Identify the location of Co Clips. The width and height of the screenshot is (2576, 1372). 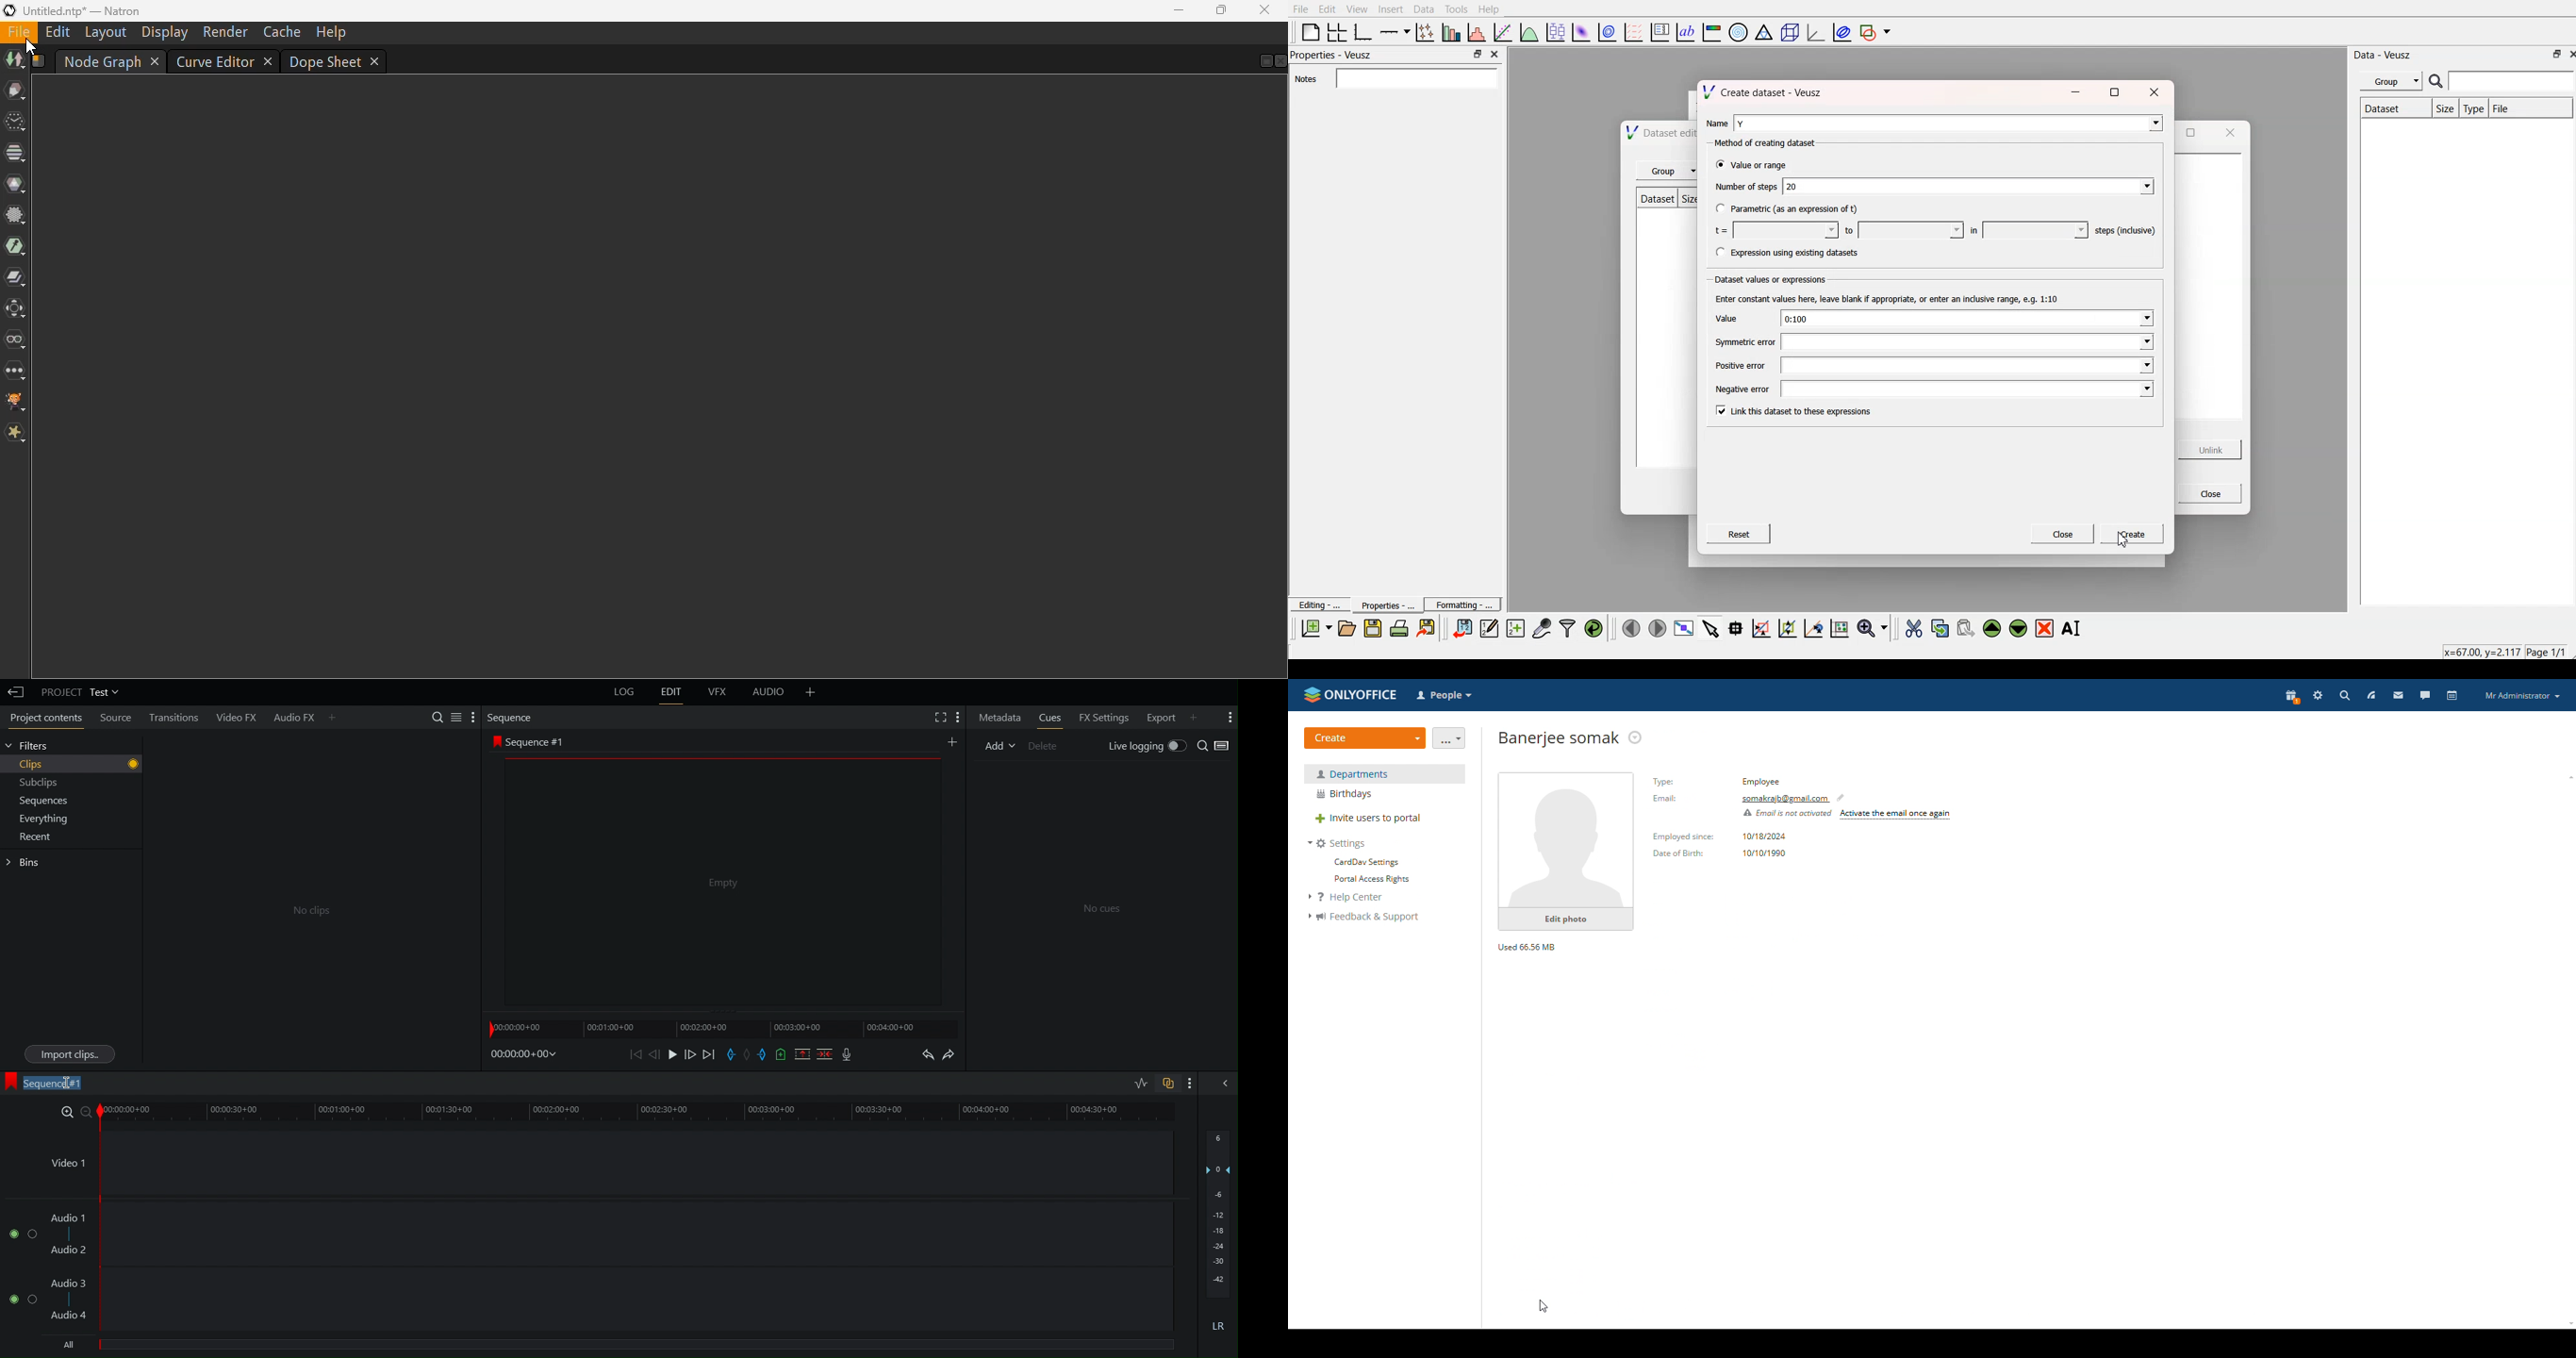
(308, 911).